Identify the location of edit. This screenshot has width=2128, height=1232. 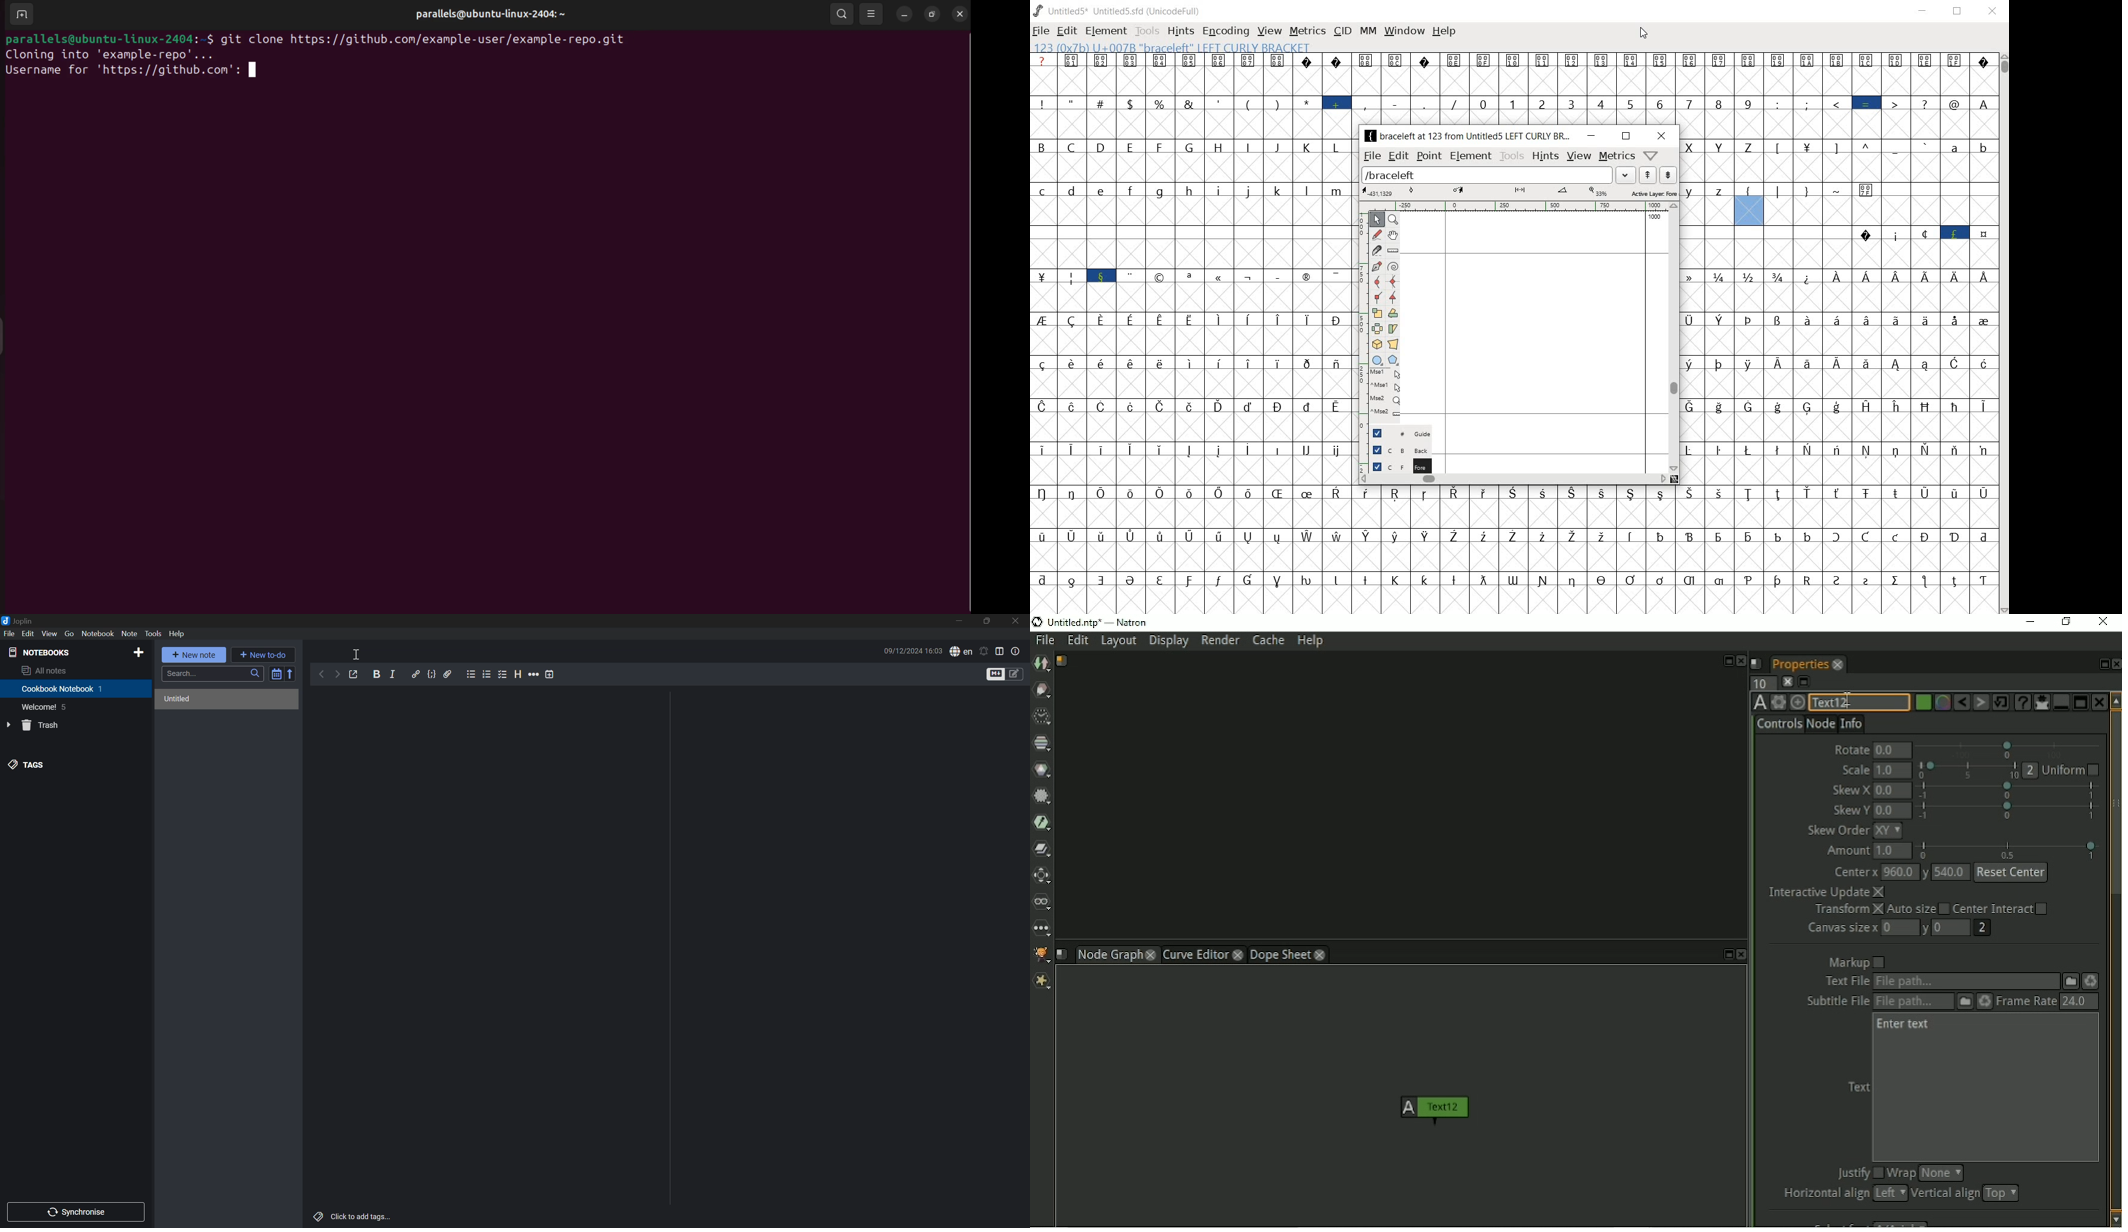
(1066, 32).